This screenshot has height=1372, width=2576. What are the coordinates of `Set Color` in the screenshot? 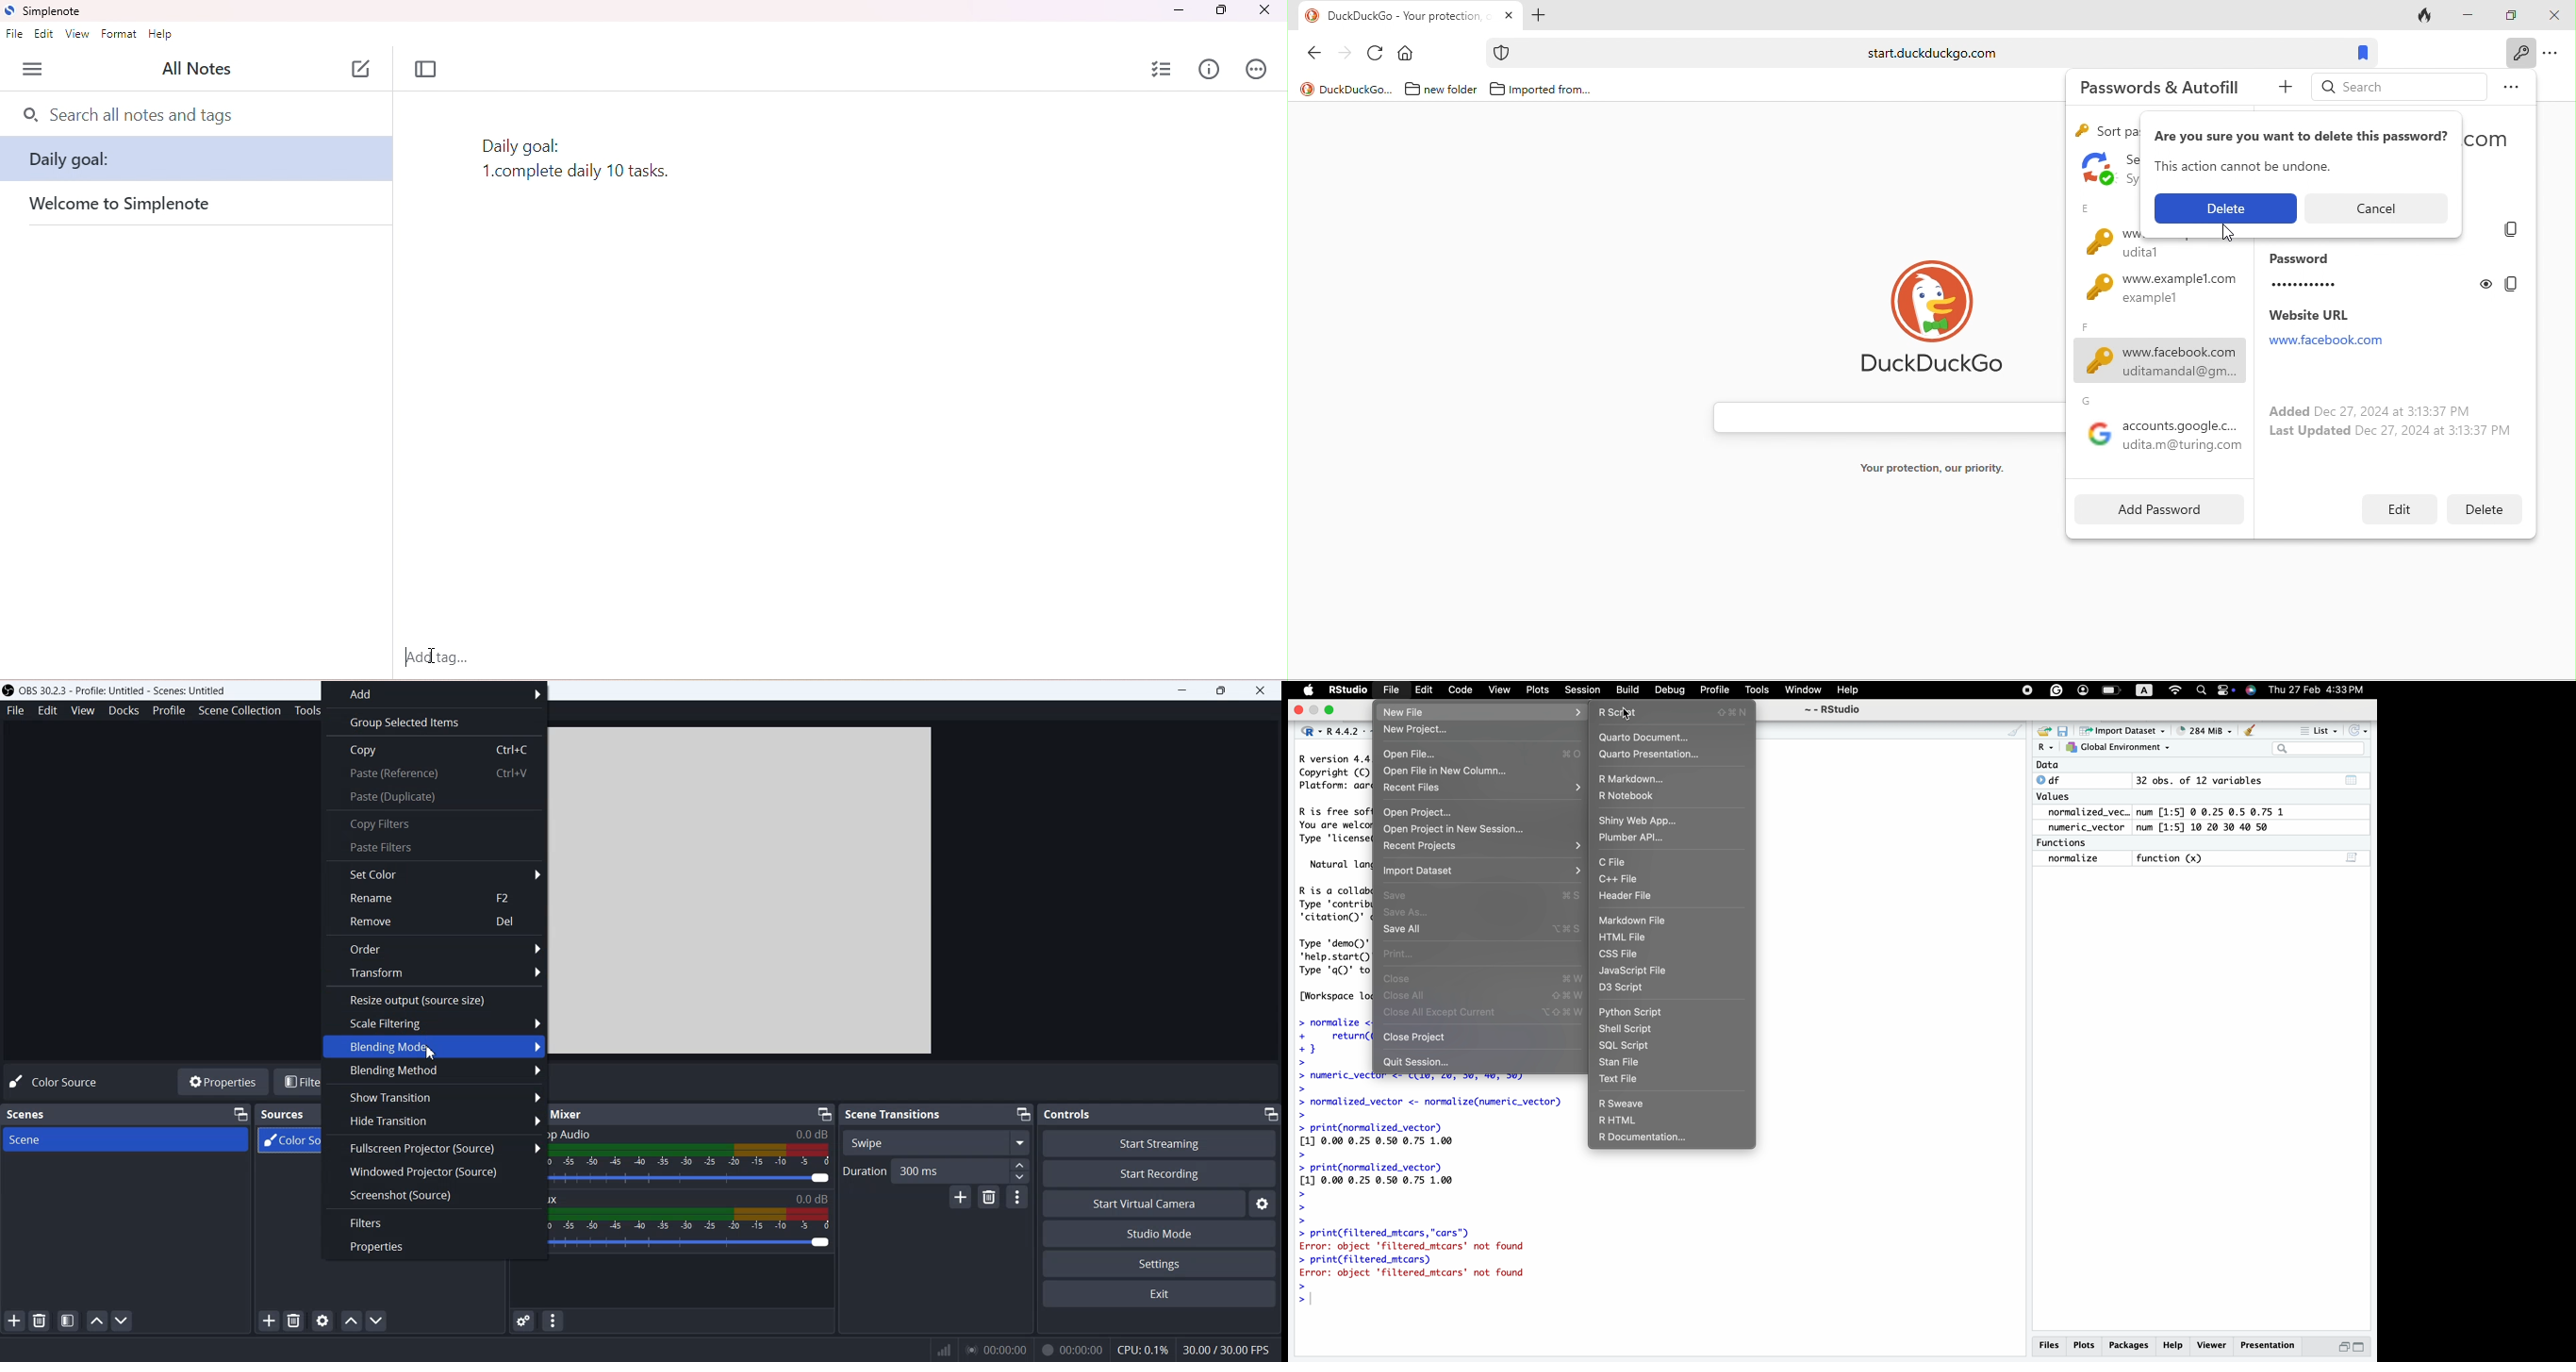 It's located at (433, 873).